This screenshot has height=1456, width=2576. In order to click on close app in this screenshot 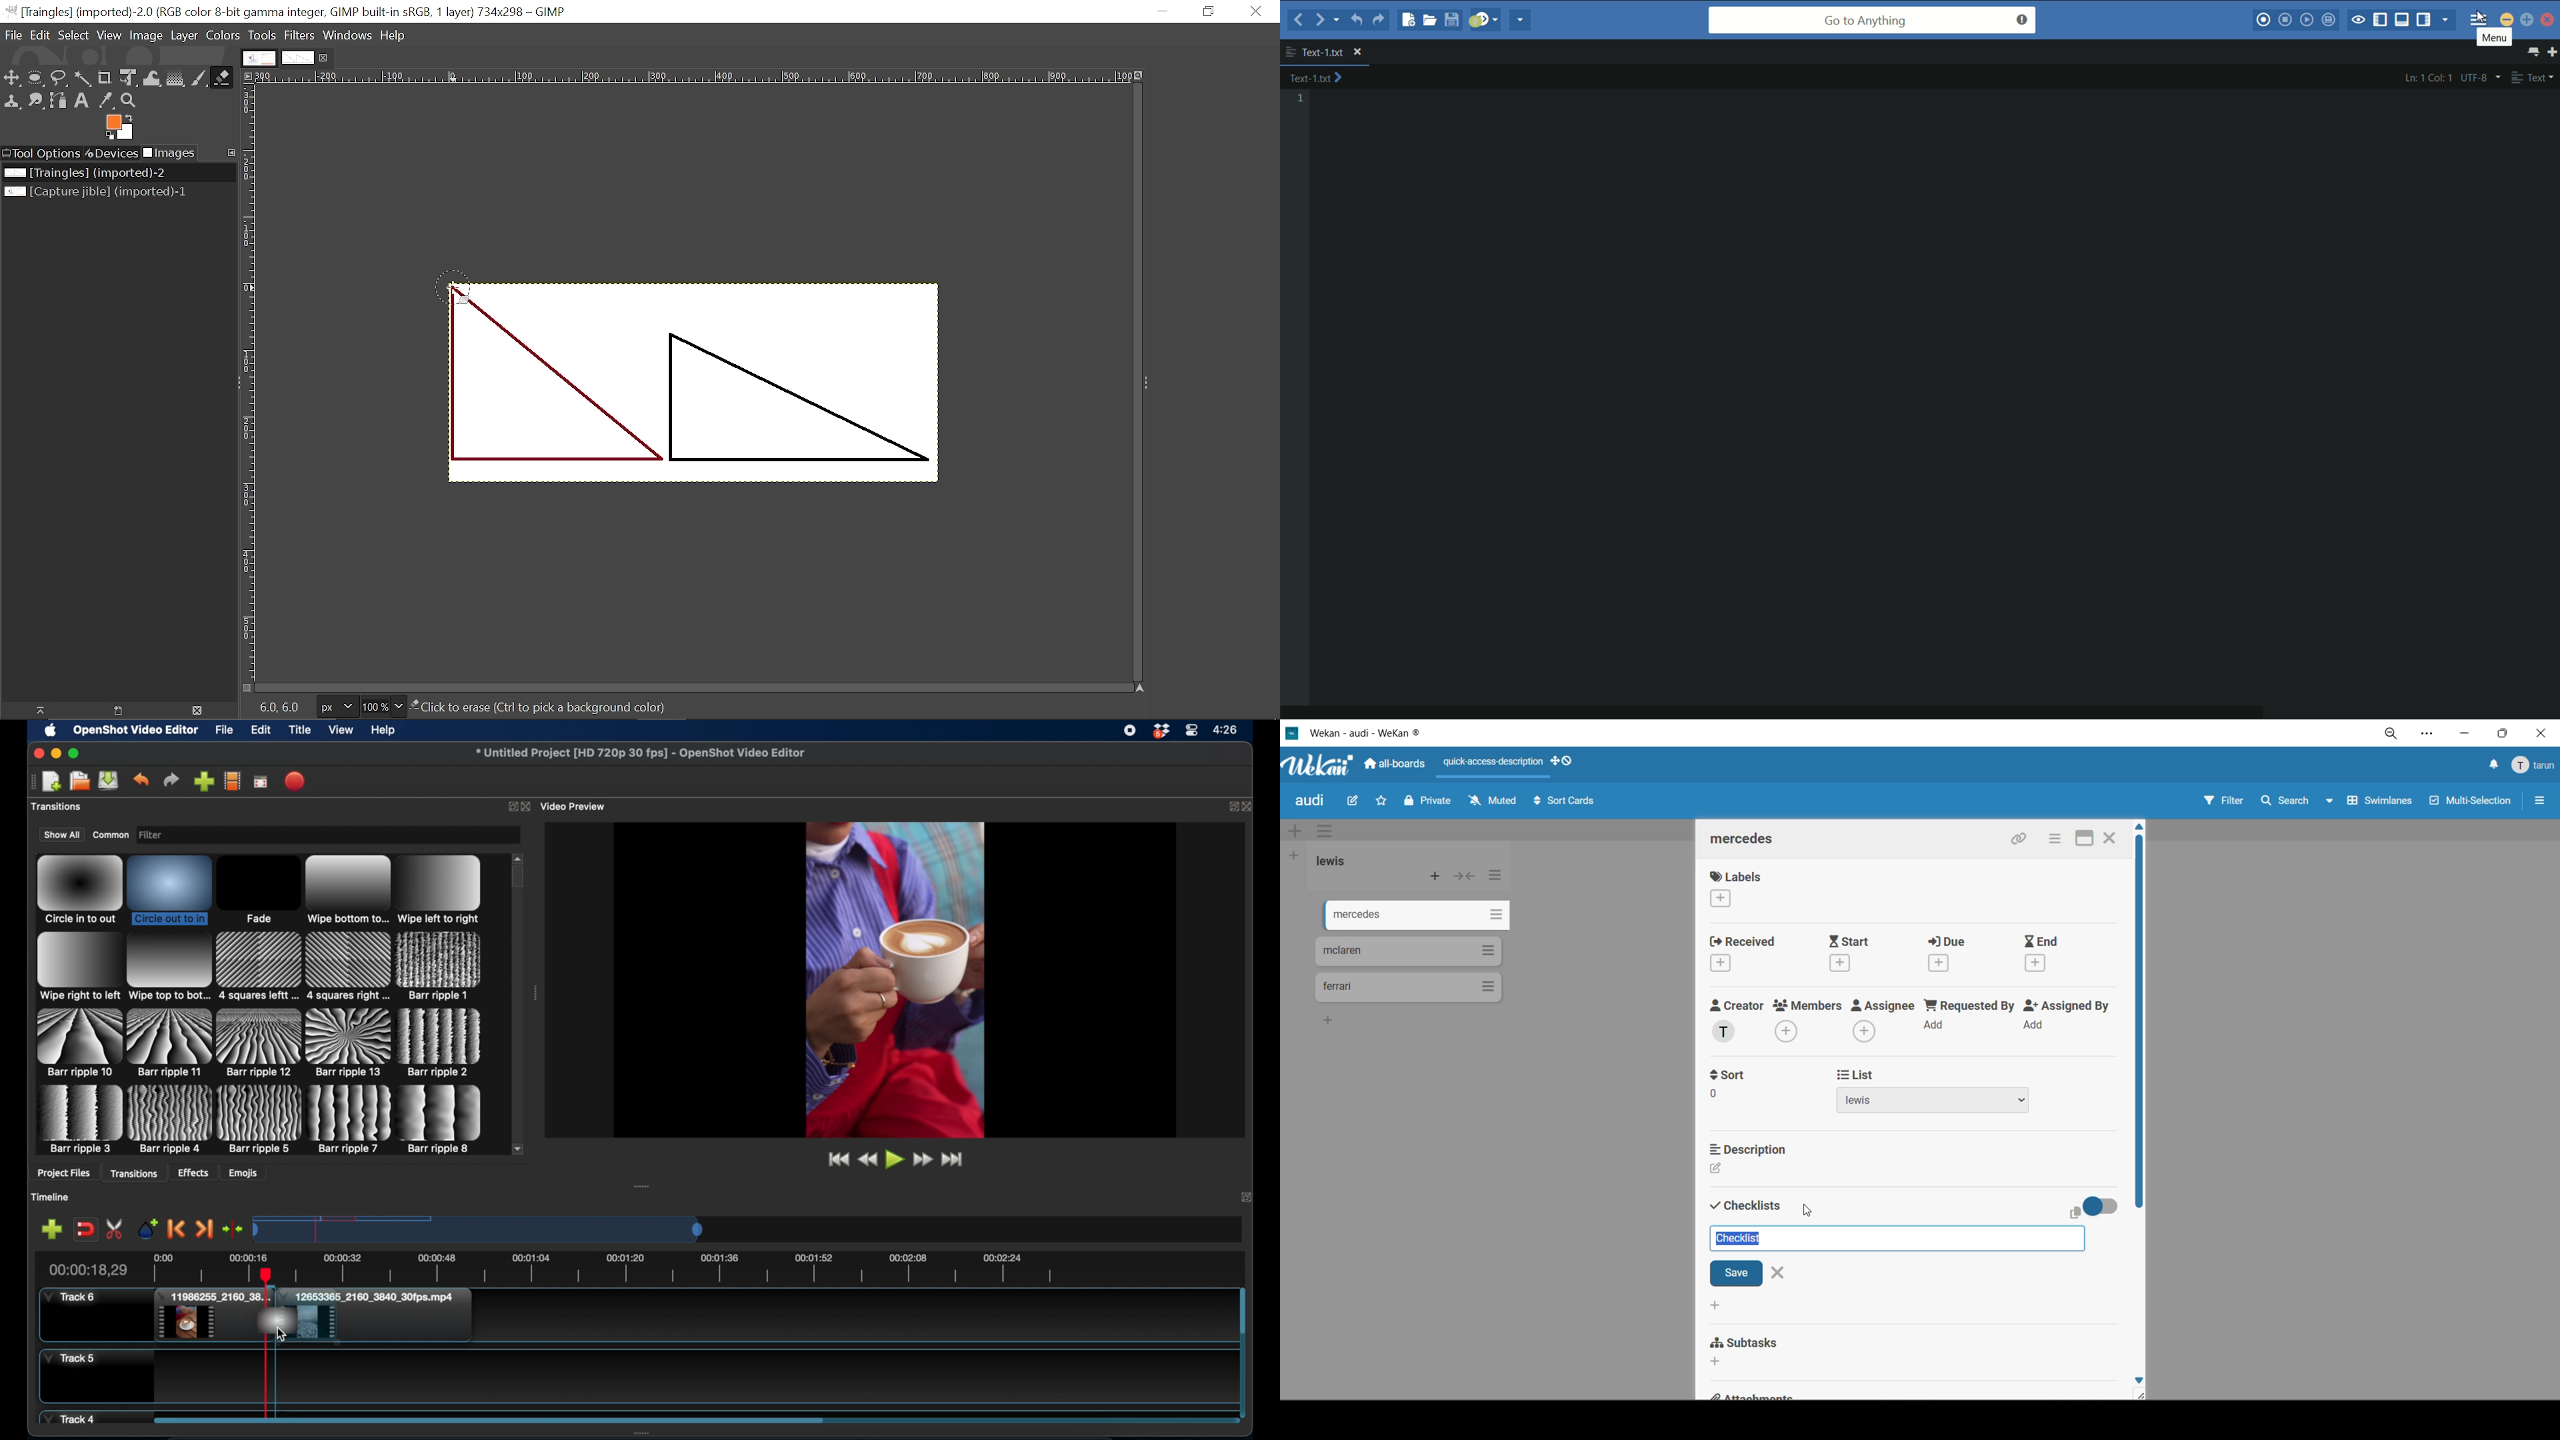, I will do `click(2549, 19)`.